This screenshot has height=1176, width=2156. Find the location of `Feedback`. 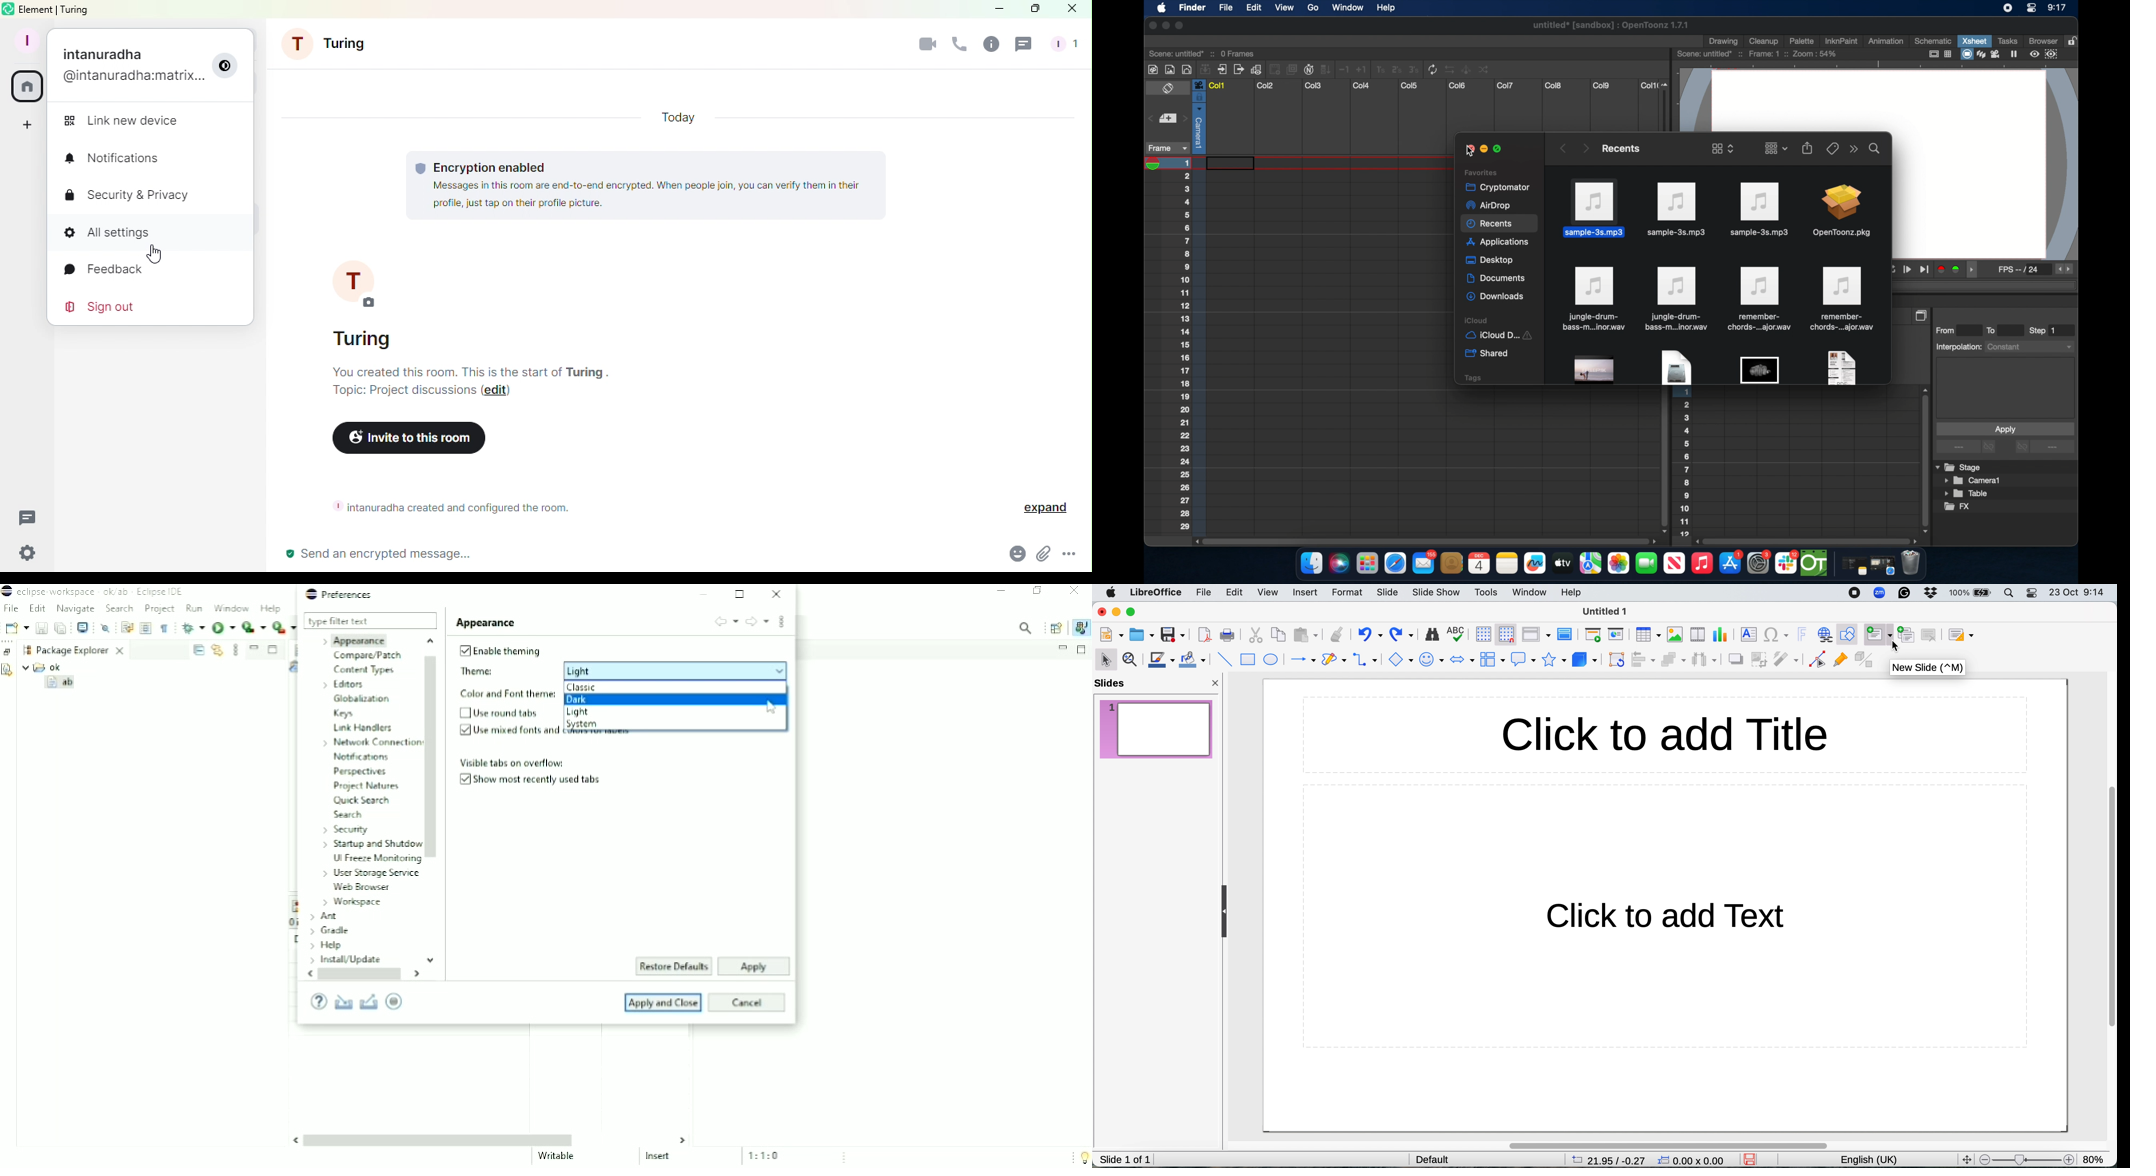

Feedback is located at coordinates (98, 272).